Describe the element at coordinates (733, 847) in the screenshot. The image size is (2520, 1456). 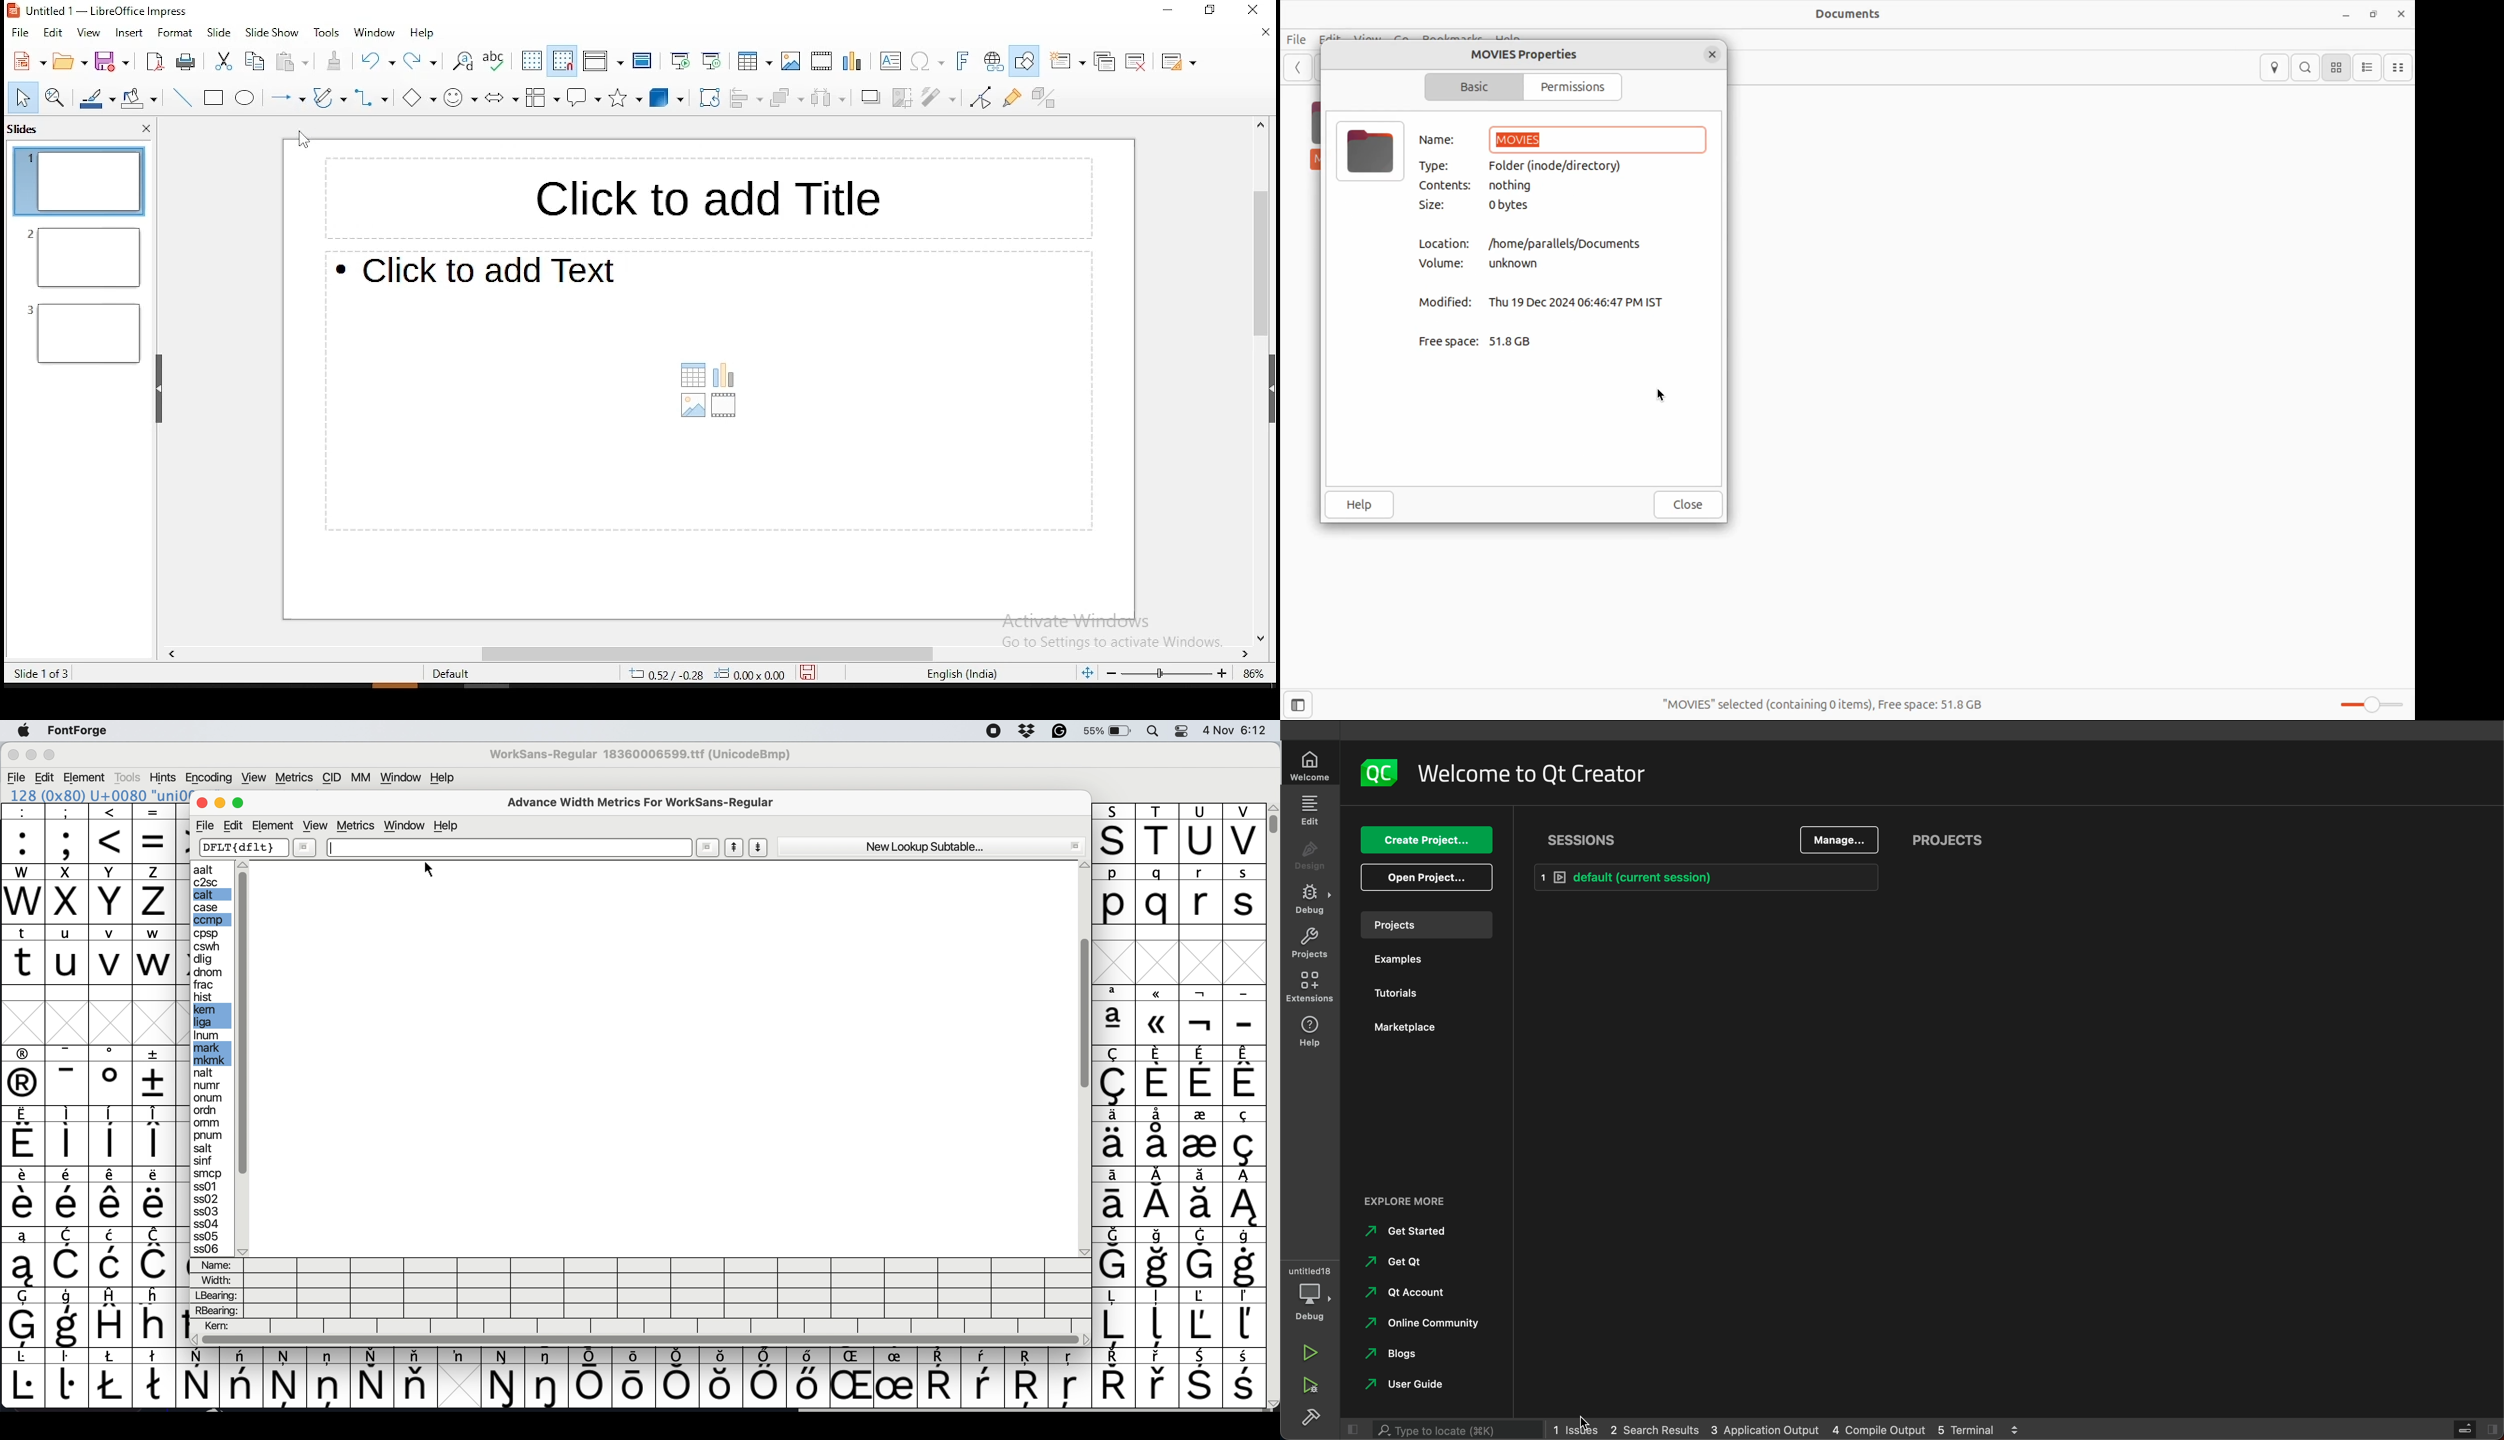
I see `show previous letter` at that location.